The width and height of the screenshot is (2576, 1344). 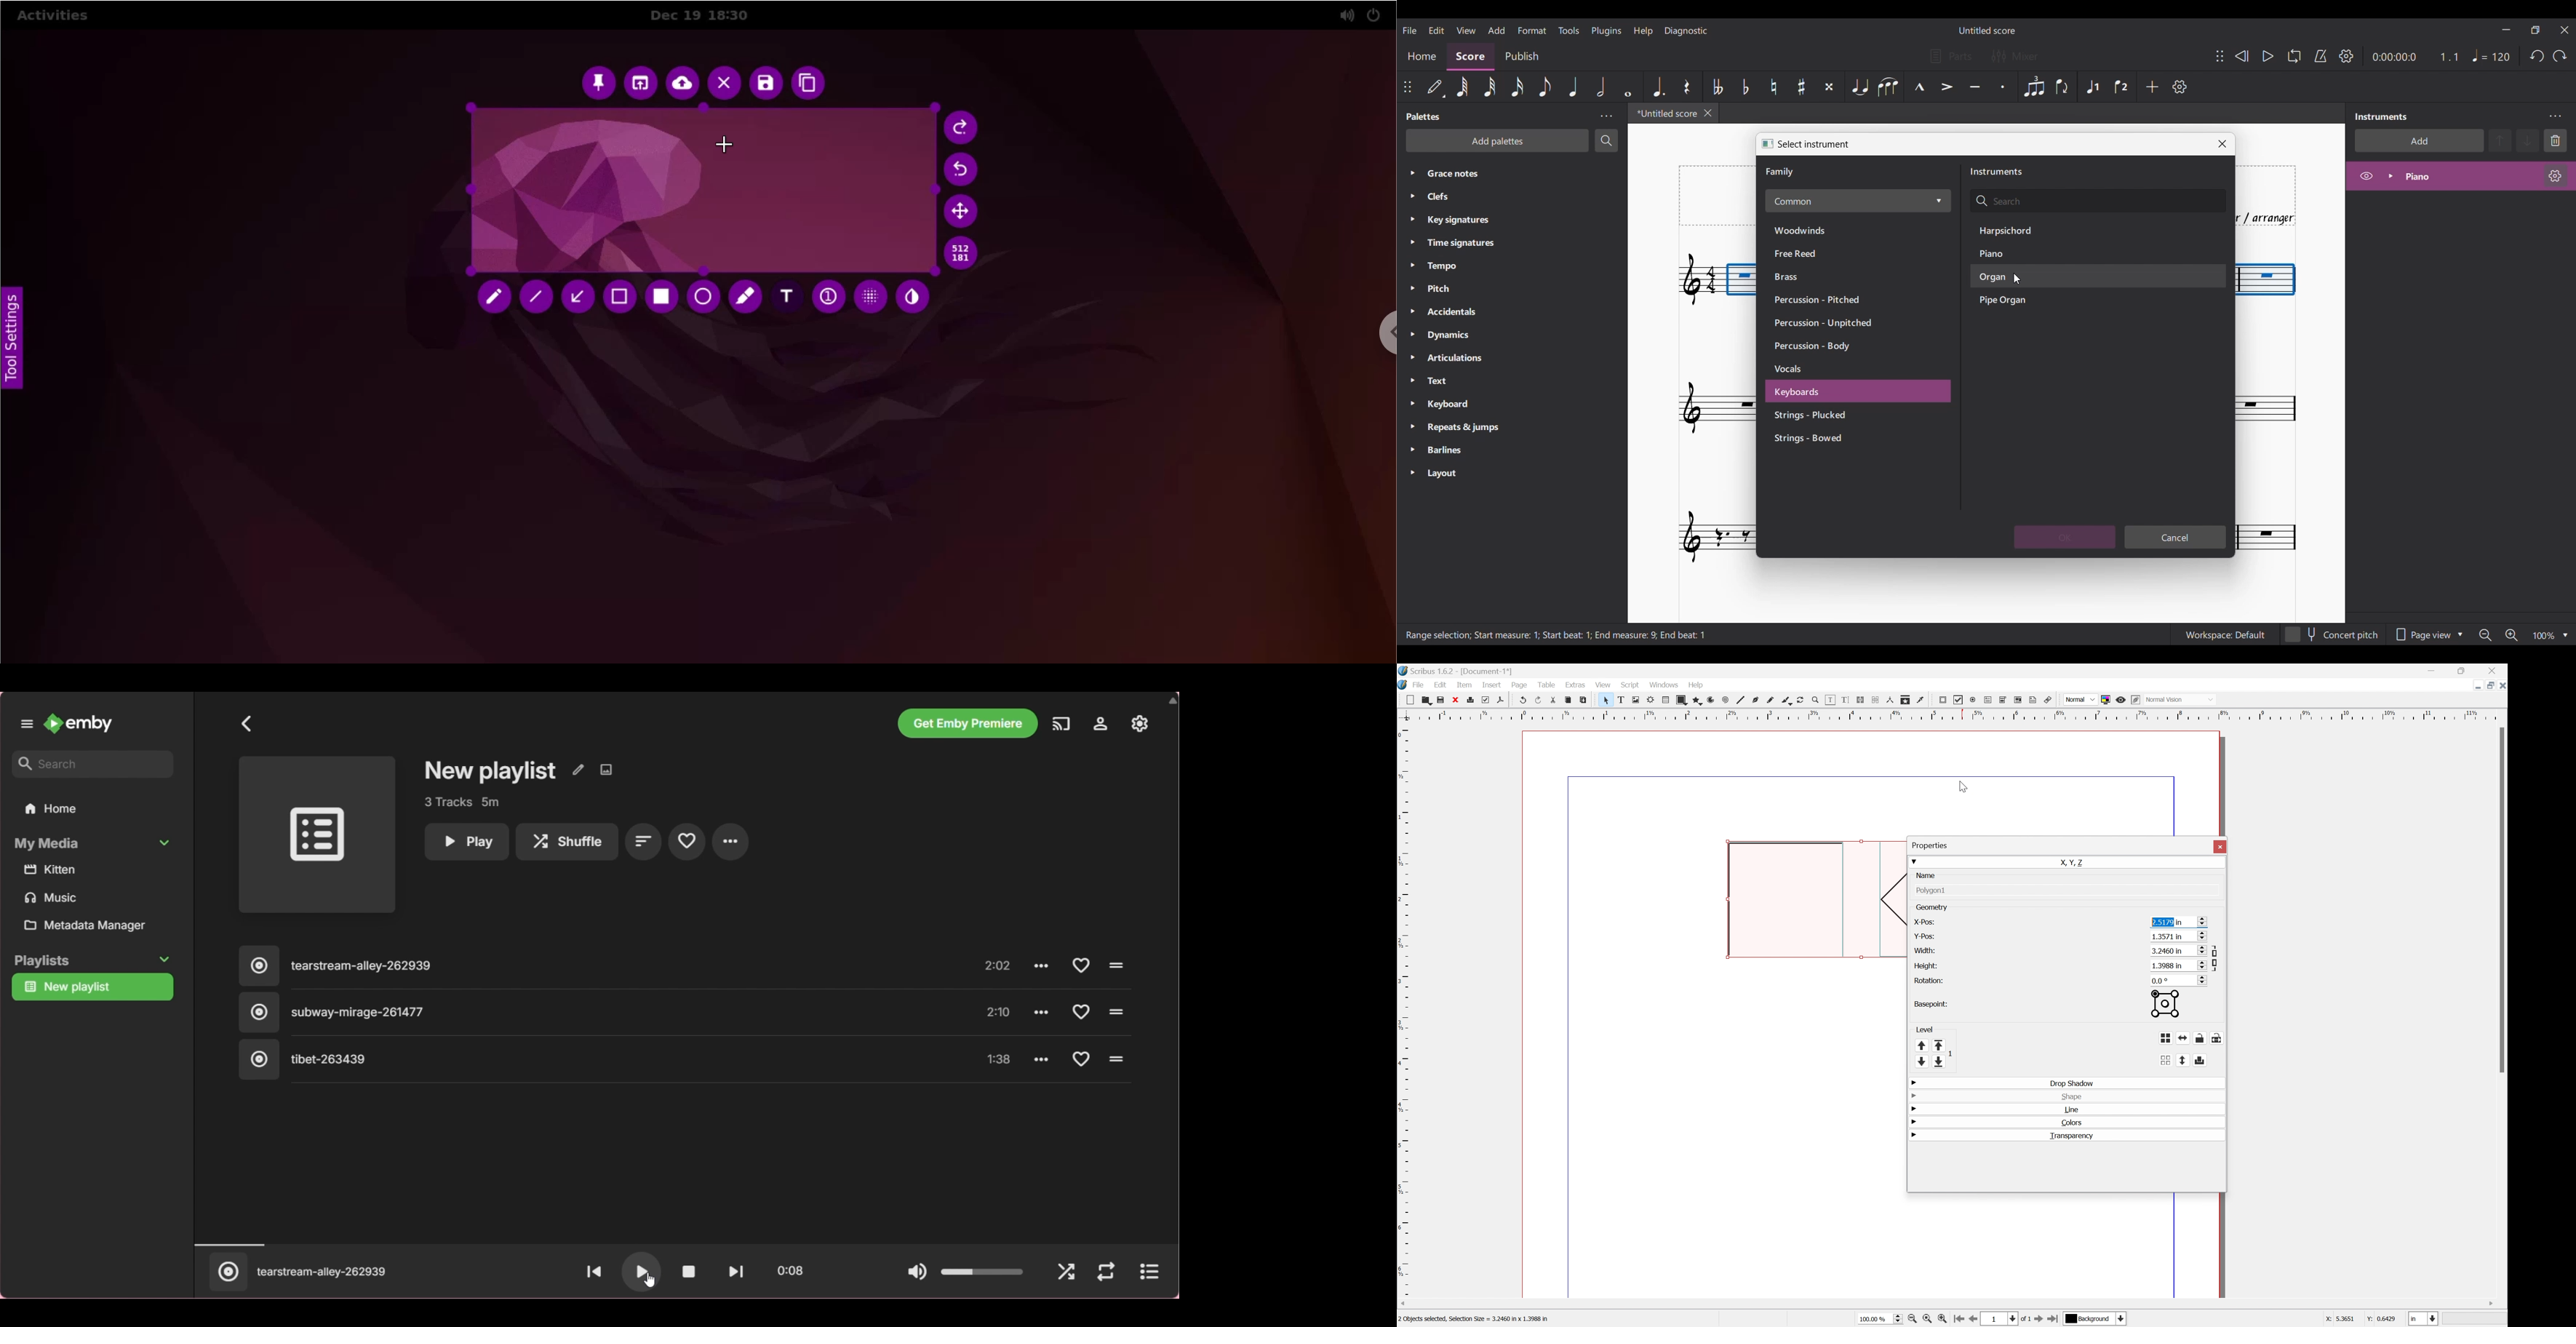 I want to click on Show in a smaller interface, so click(x=2535, y=30).